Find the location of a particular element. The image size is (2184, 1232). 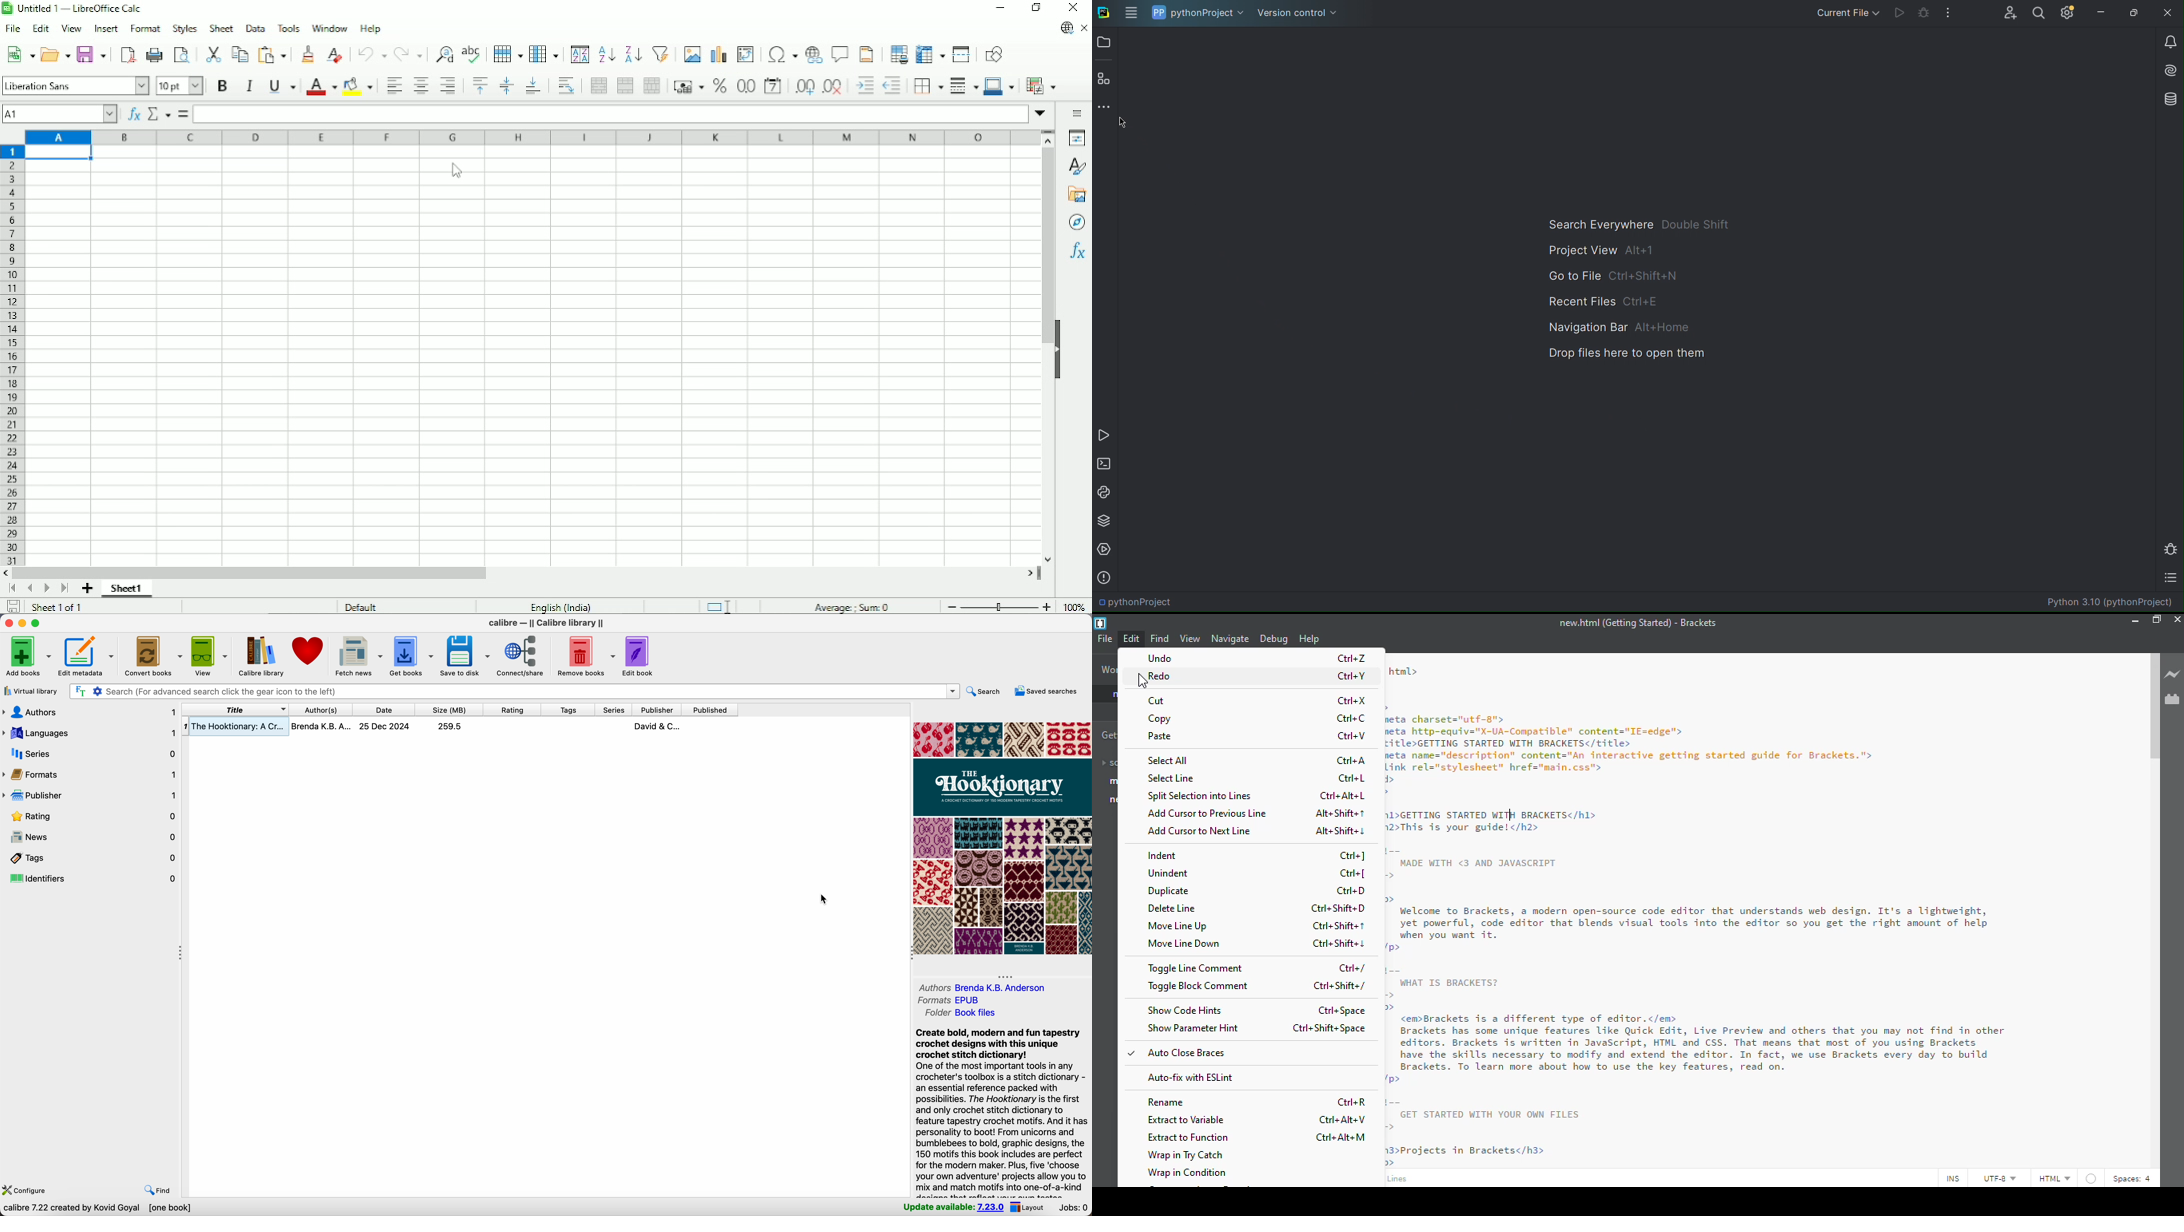

Document title is located at coordinates (2098, 604).